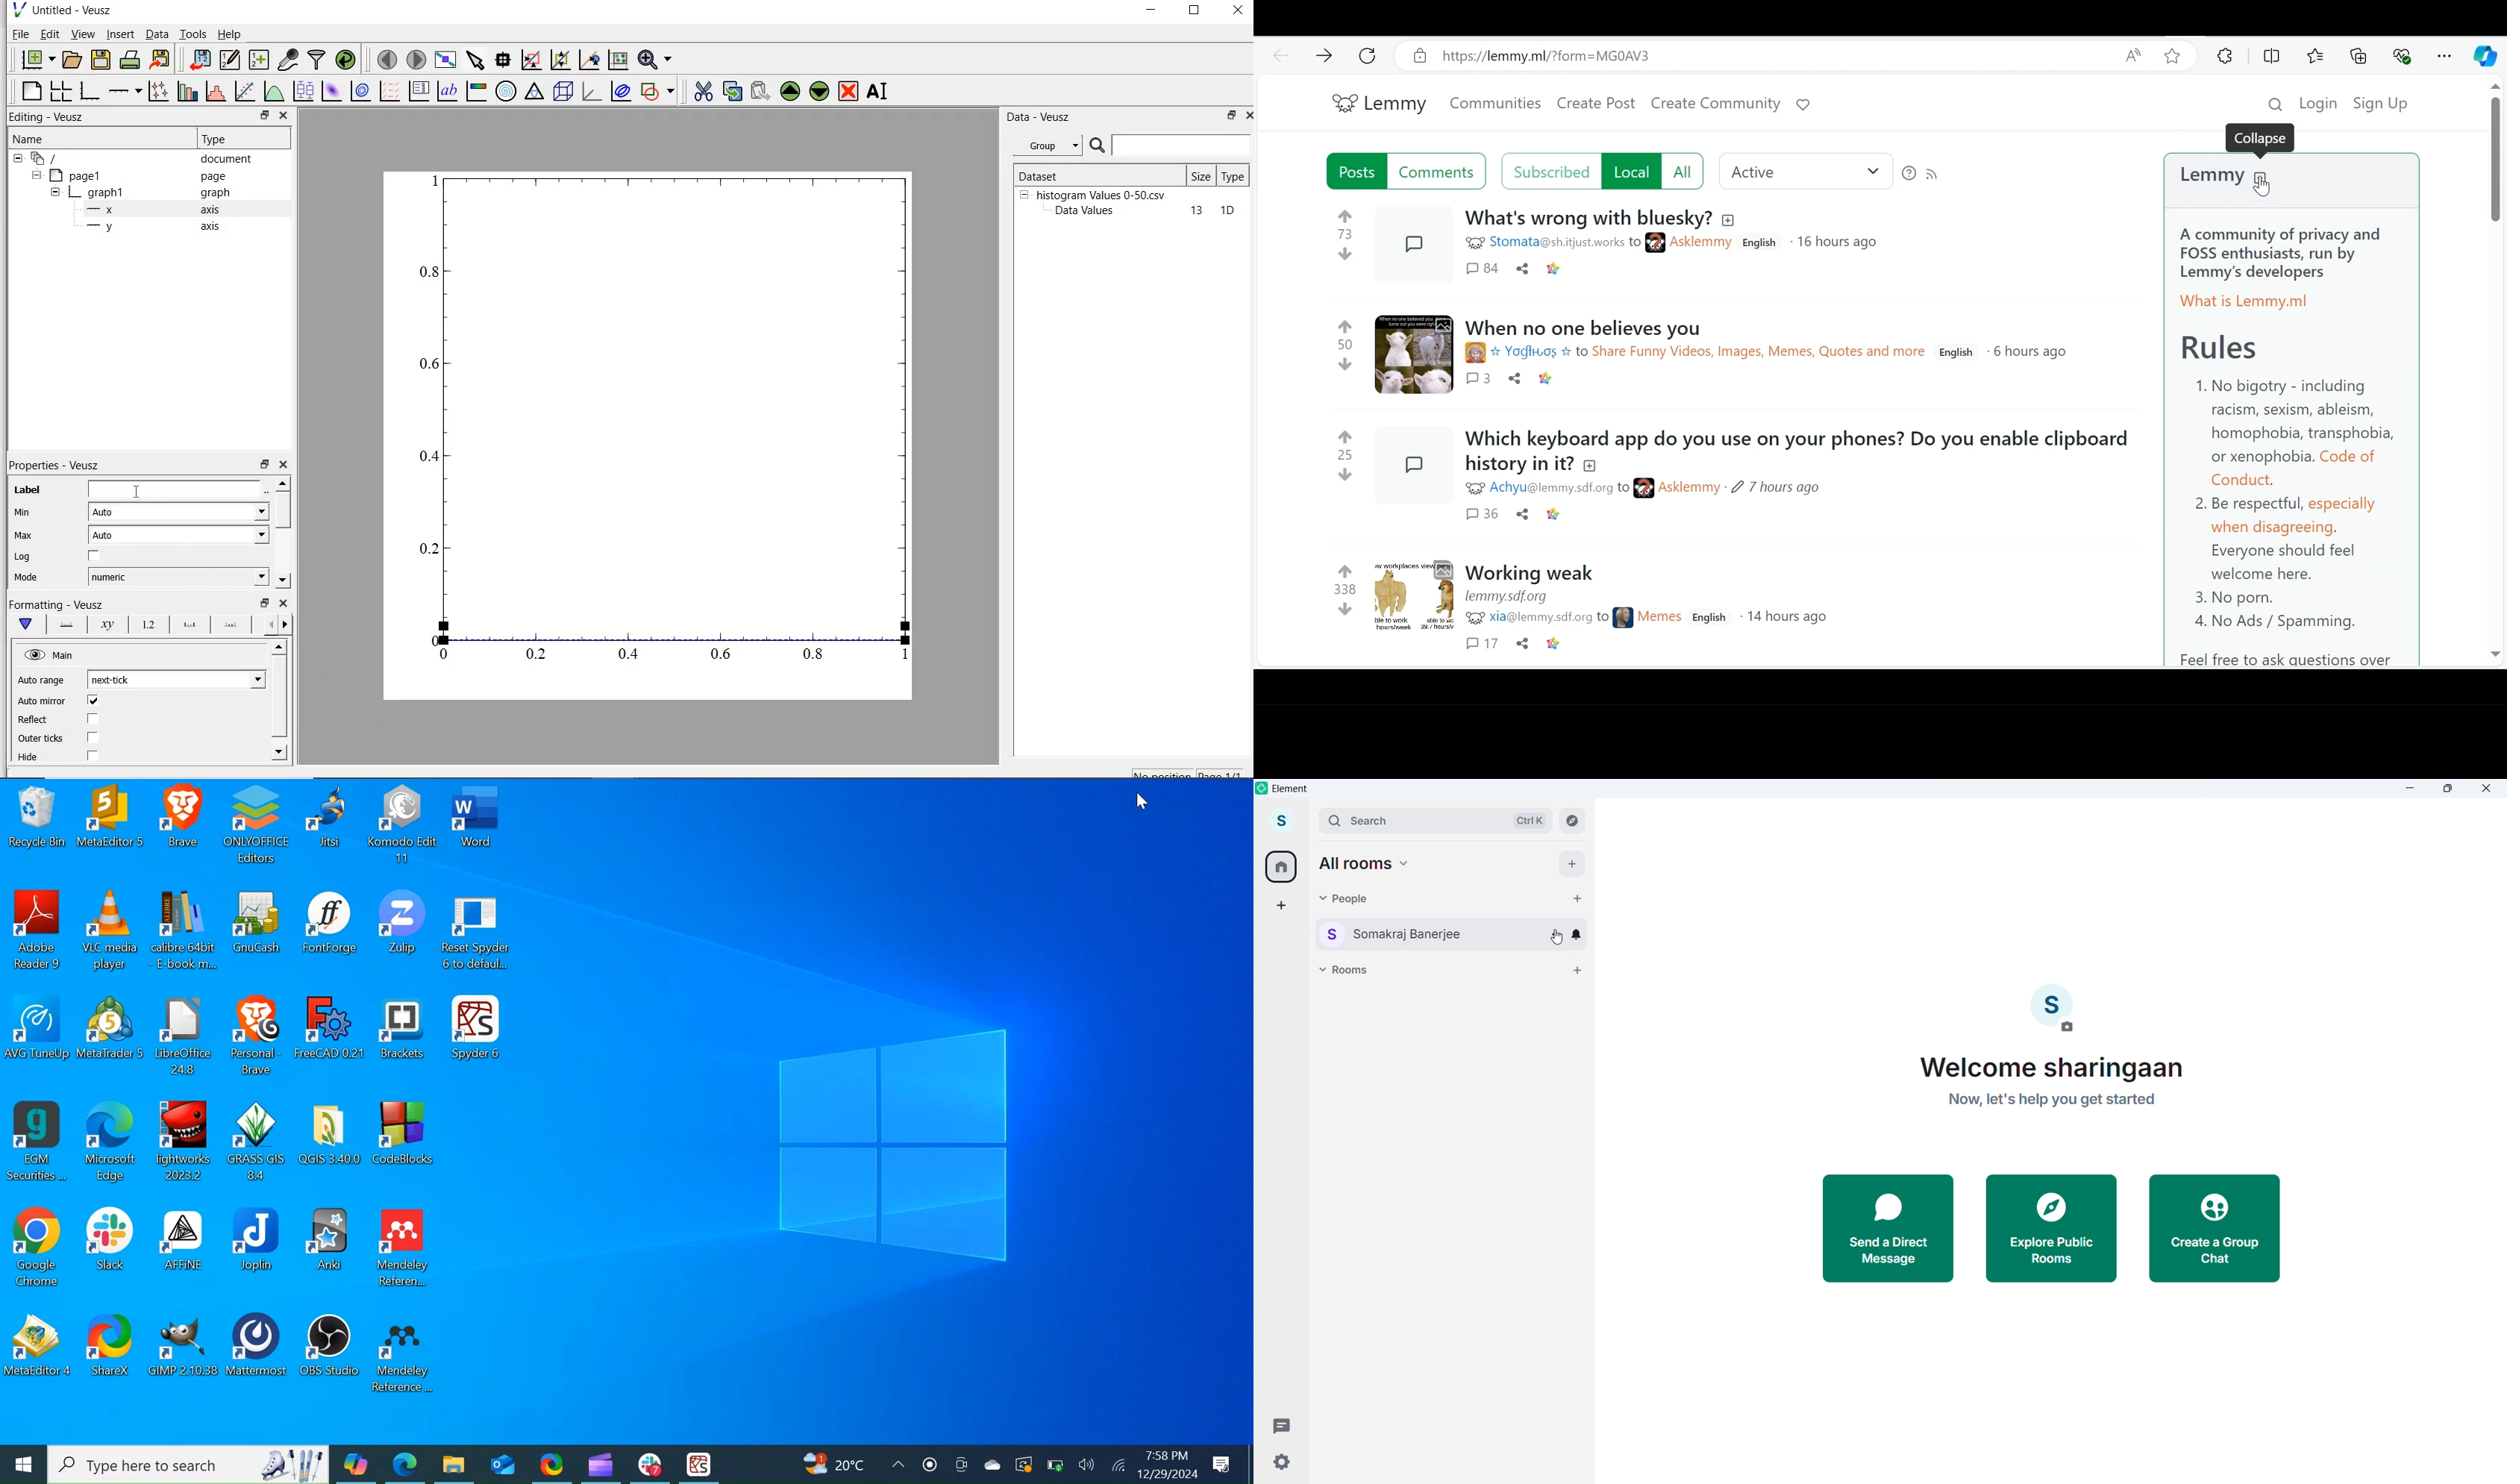 The width and height of the screenshot is (2520, 1484). I want to click on Outlook, so click(505, 1464).